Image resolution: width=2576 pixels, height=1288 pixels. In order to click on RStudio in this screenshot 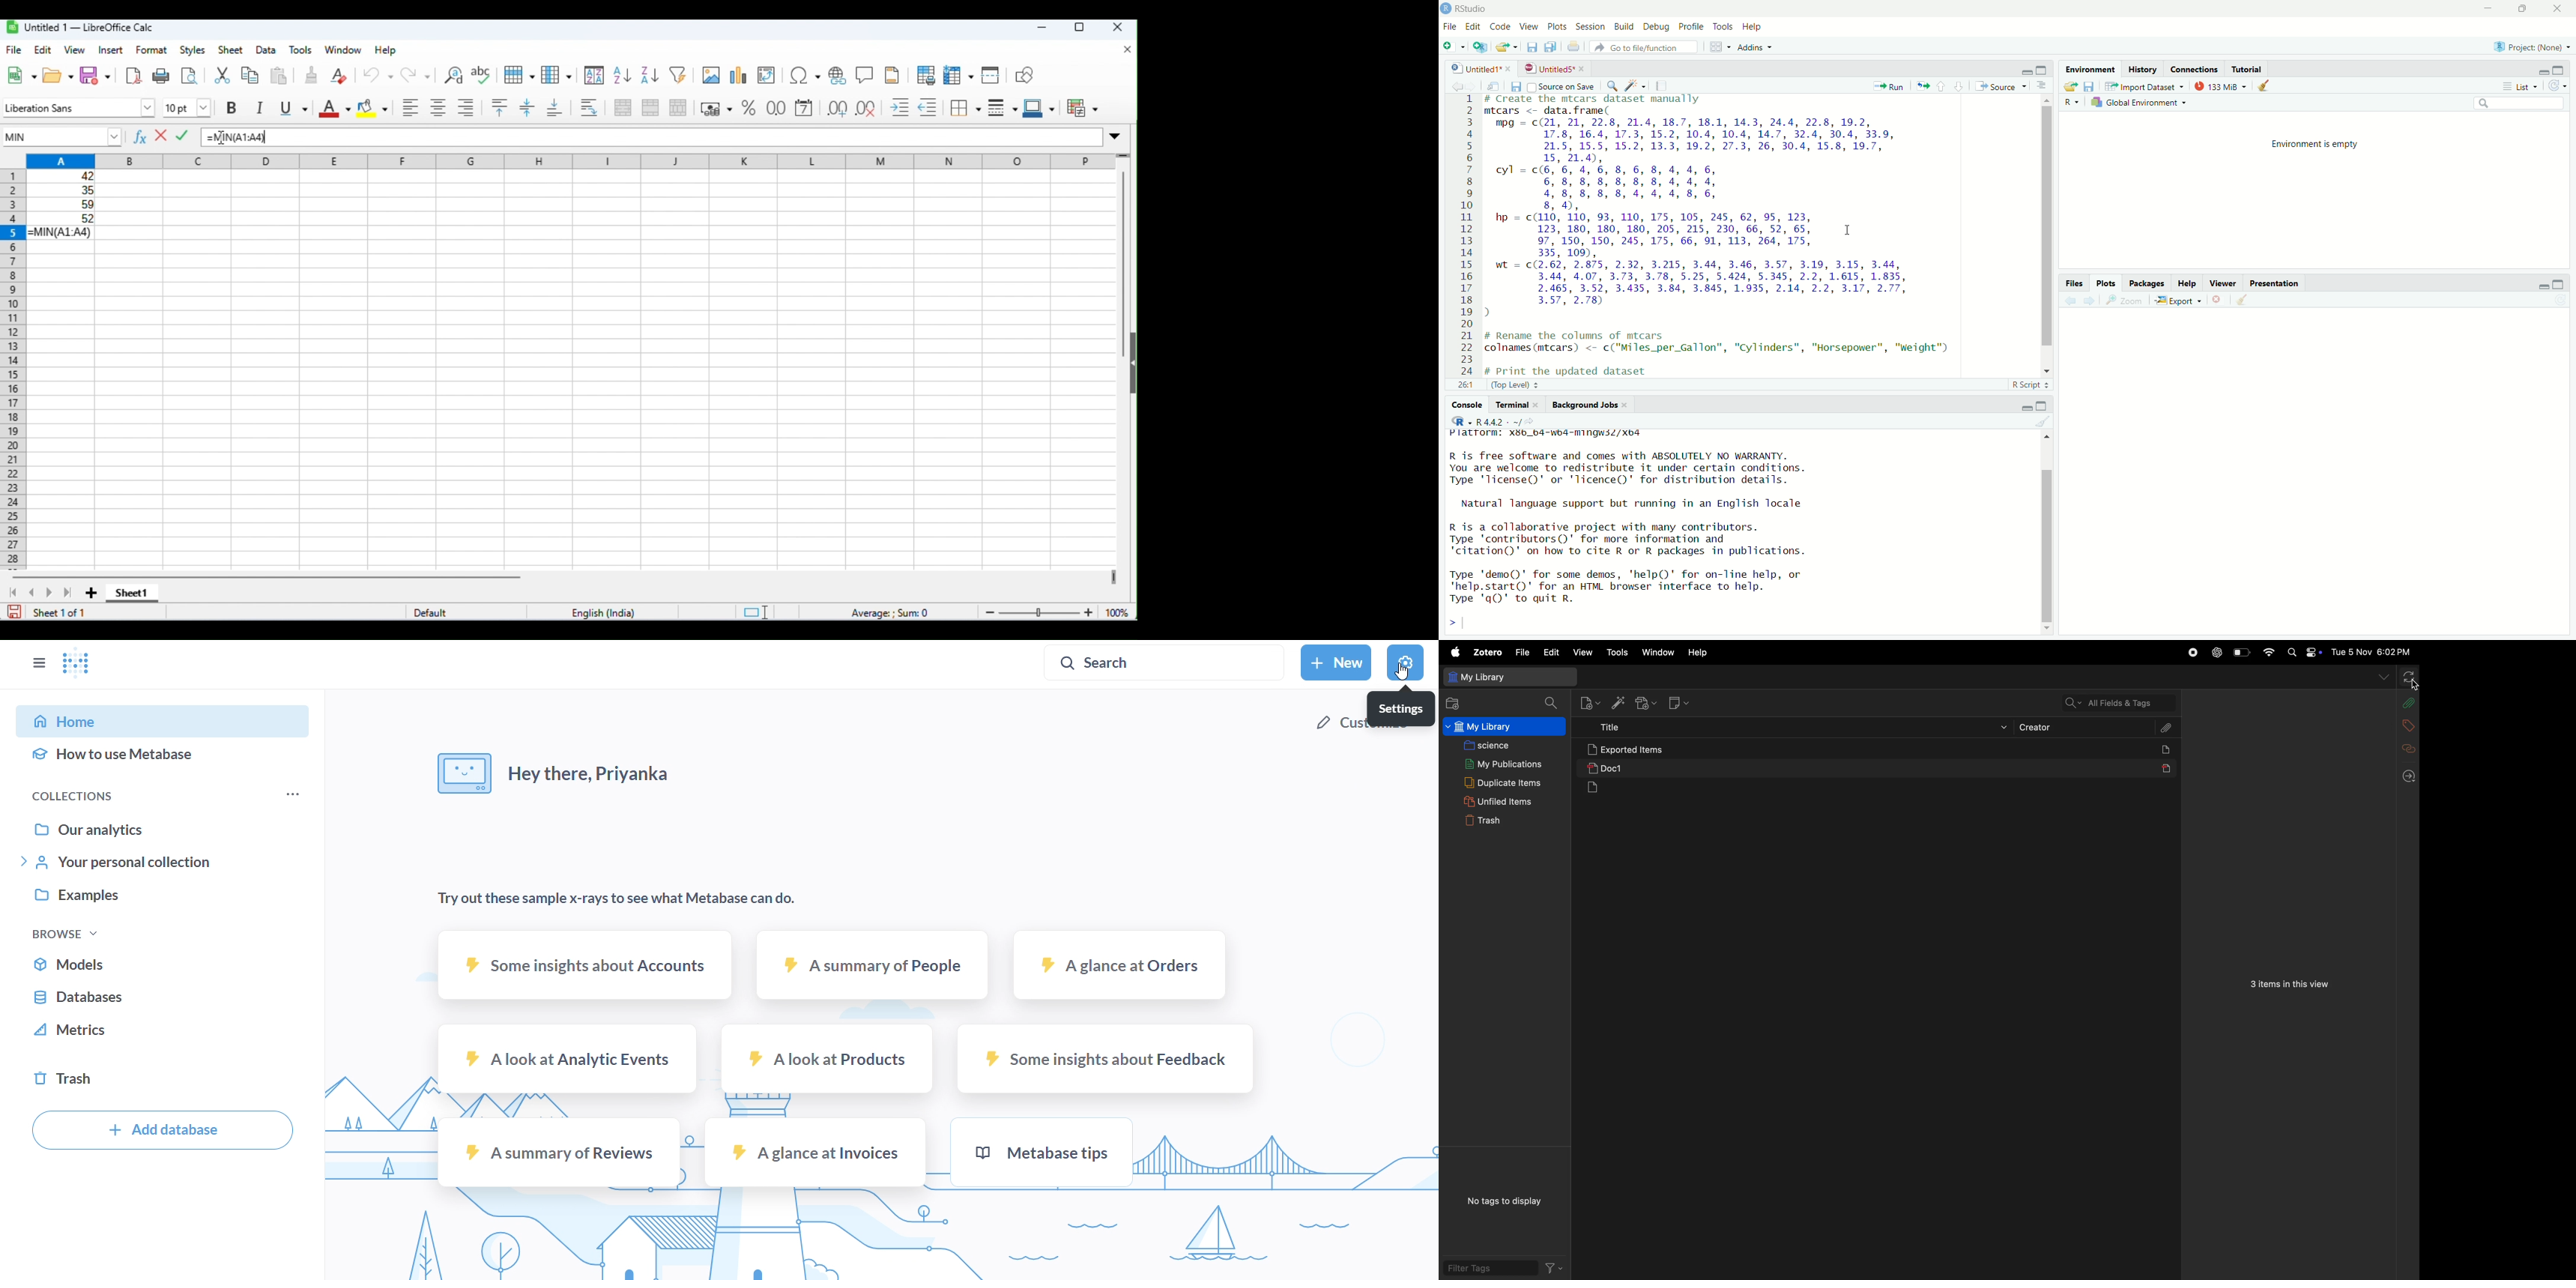, I will do `click(1470, 8)`.